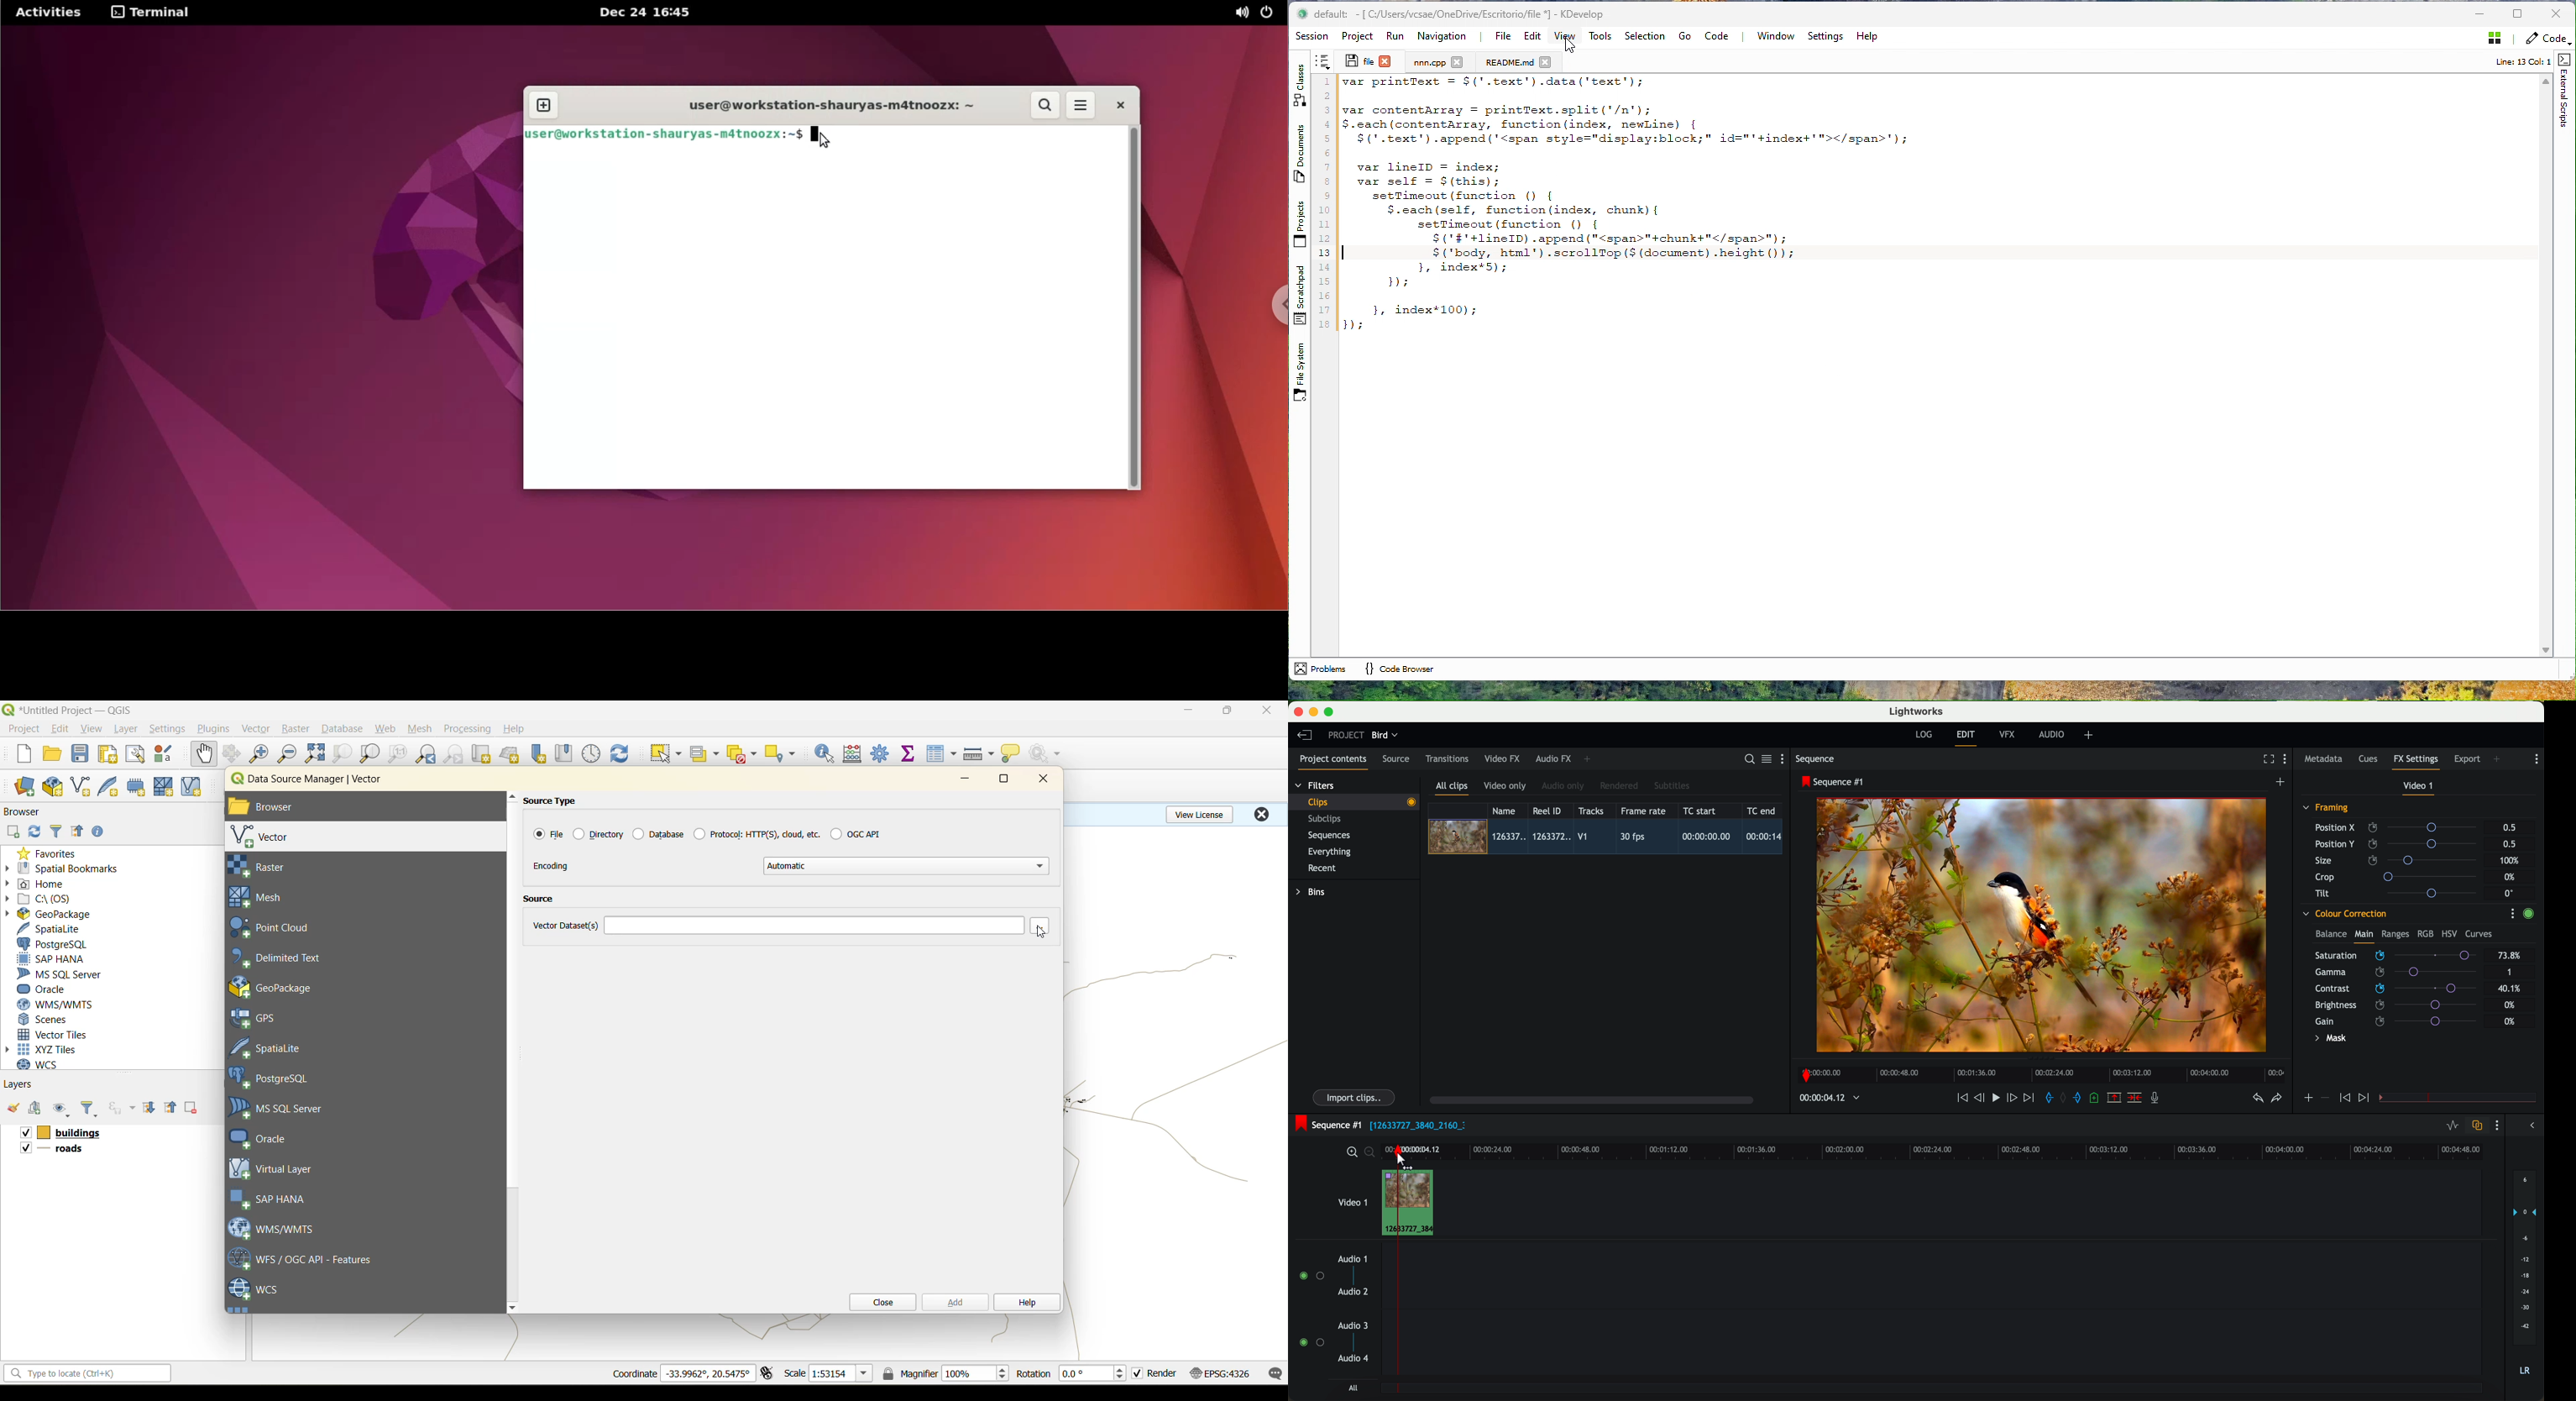 This screenshot has width=2576, height=1428. I want to click on 0.5, so click(2509, 843).